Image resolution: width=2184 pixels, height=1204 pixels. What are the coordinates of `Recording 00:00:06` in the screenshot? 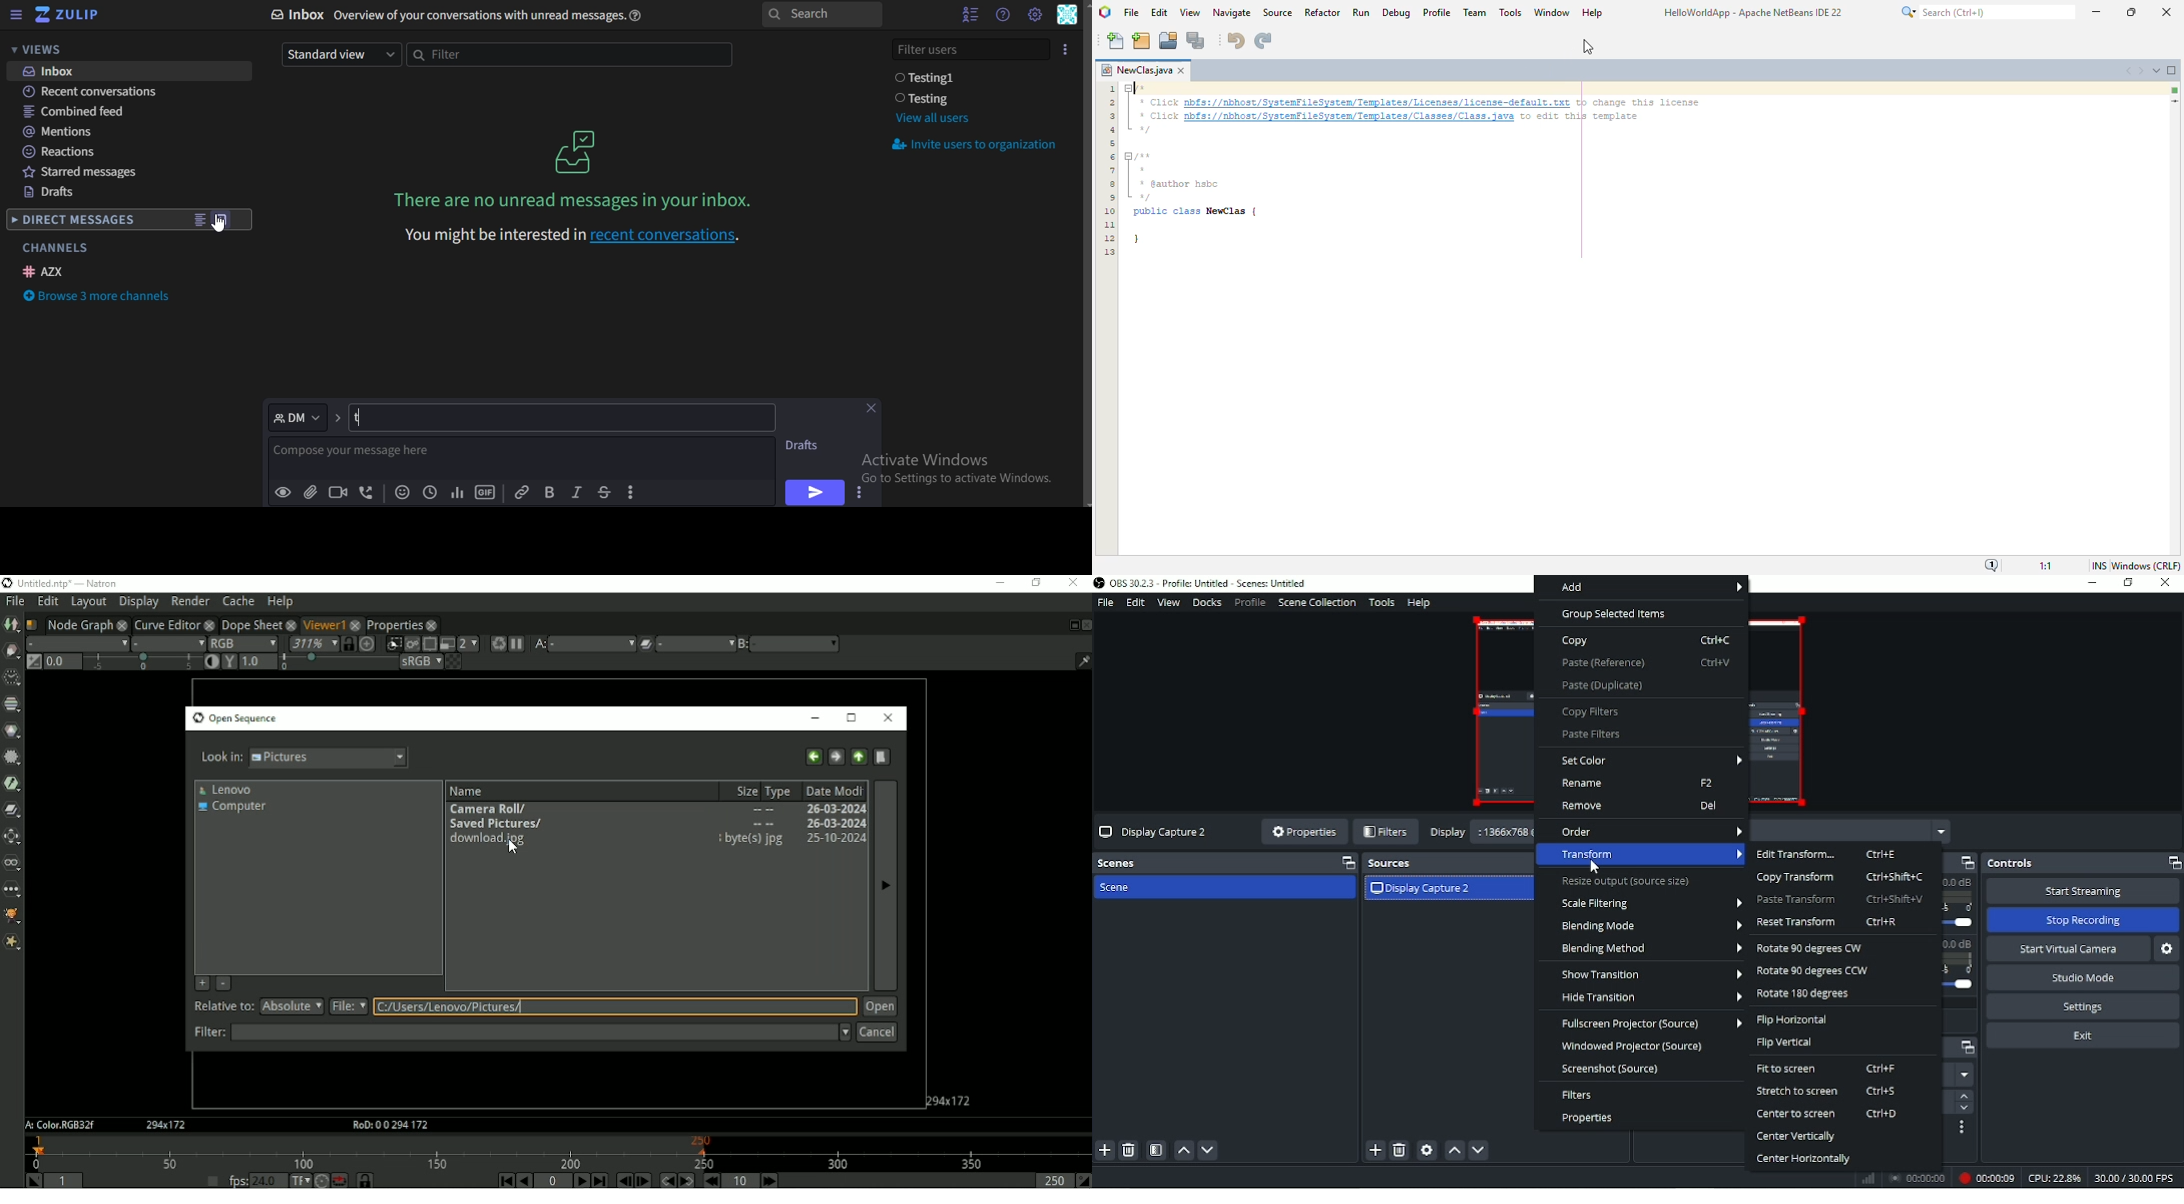 It's located at (1984, 1178).